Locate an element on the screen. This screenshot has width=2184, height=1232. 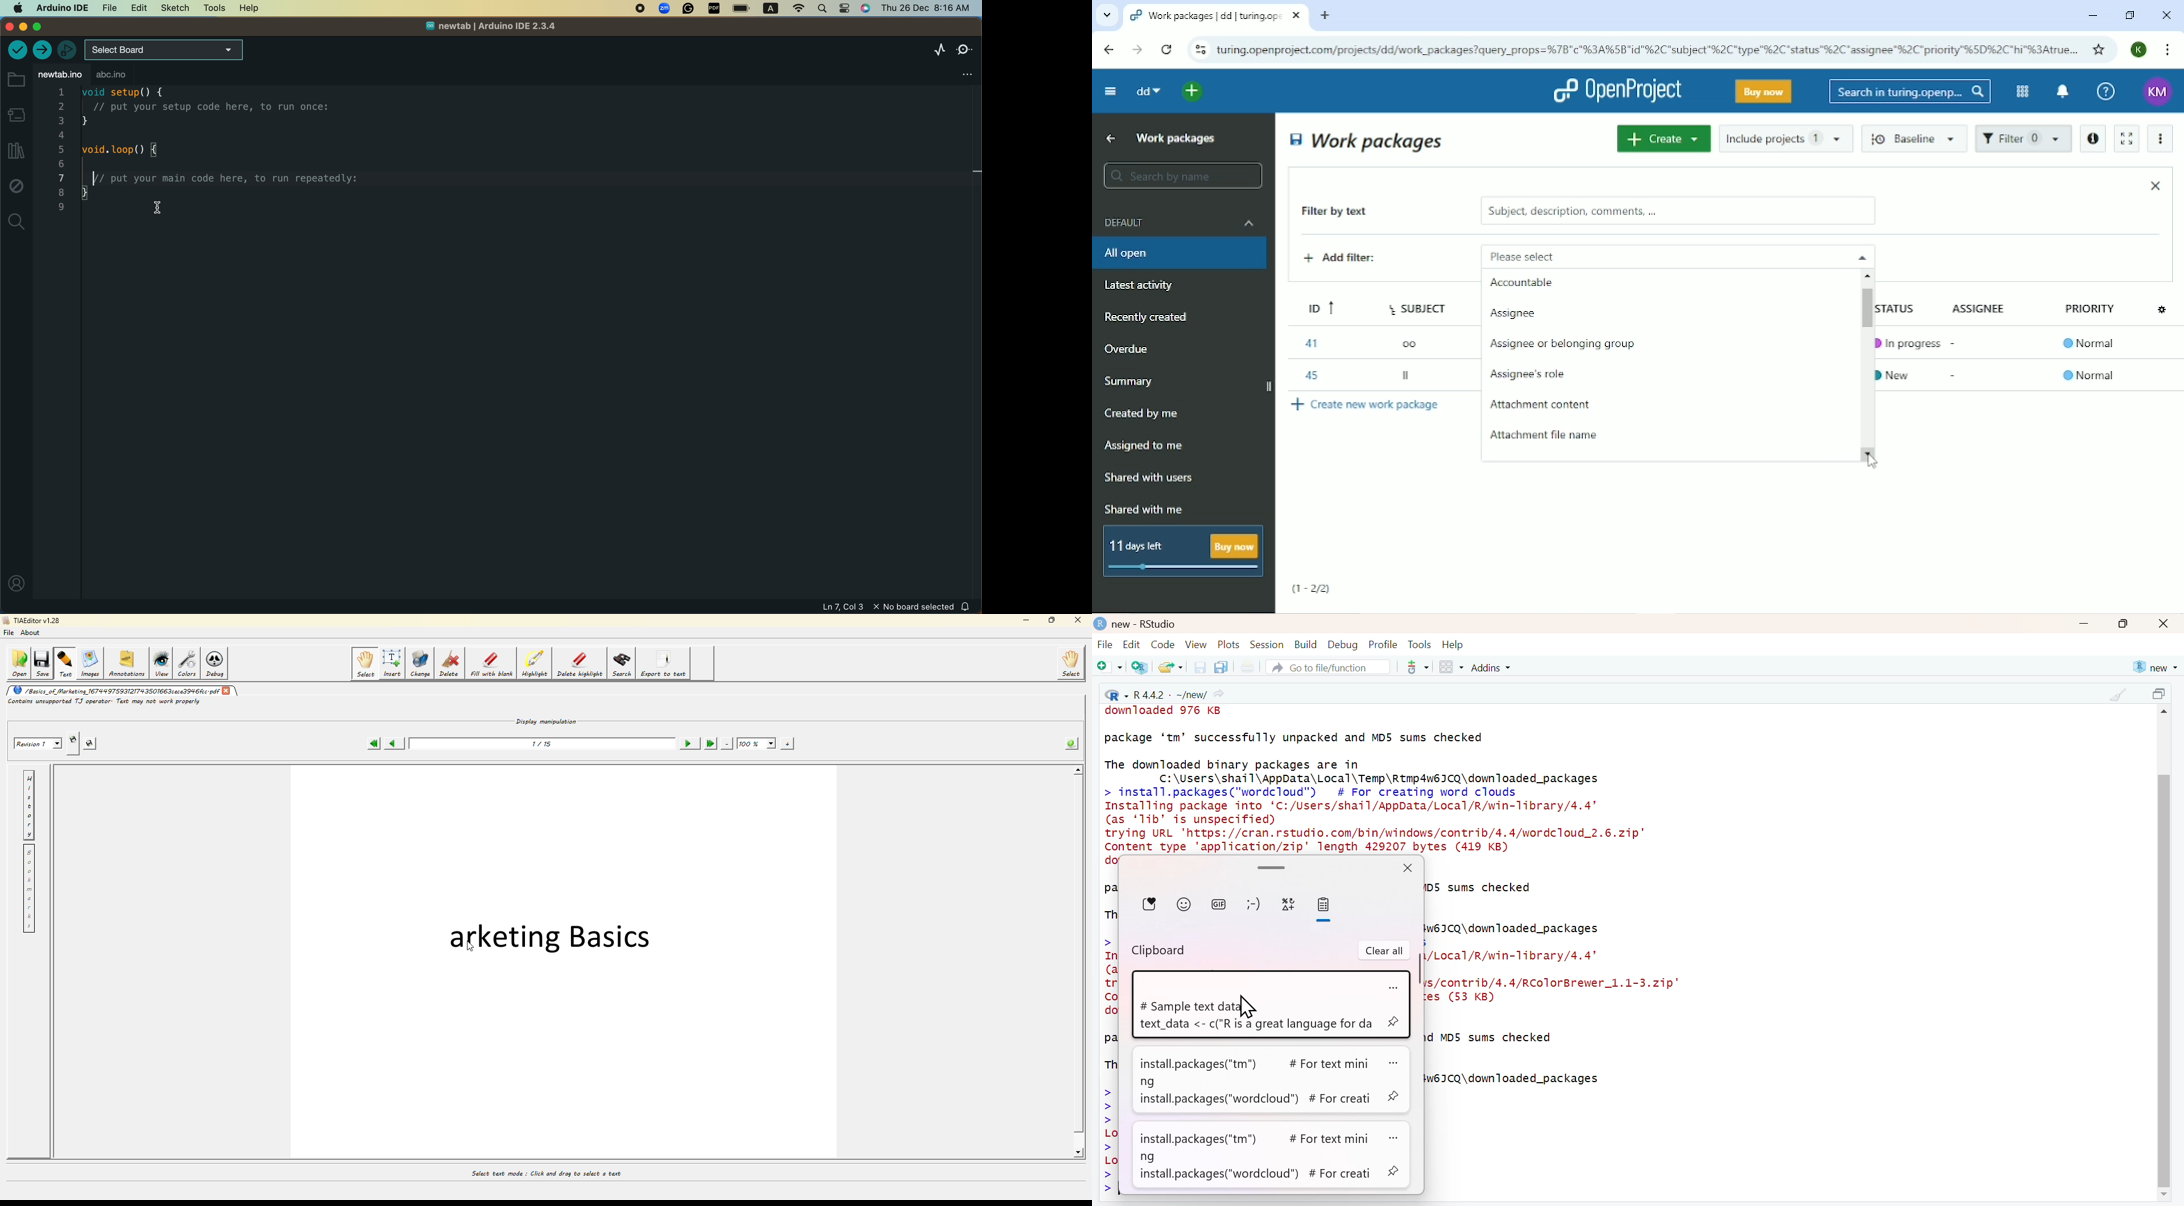
more options is located at coordinates (1417, 667).